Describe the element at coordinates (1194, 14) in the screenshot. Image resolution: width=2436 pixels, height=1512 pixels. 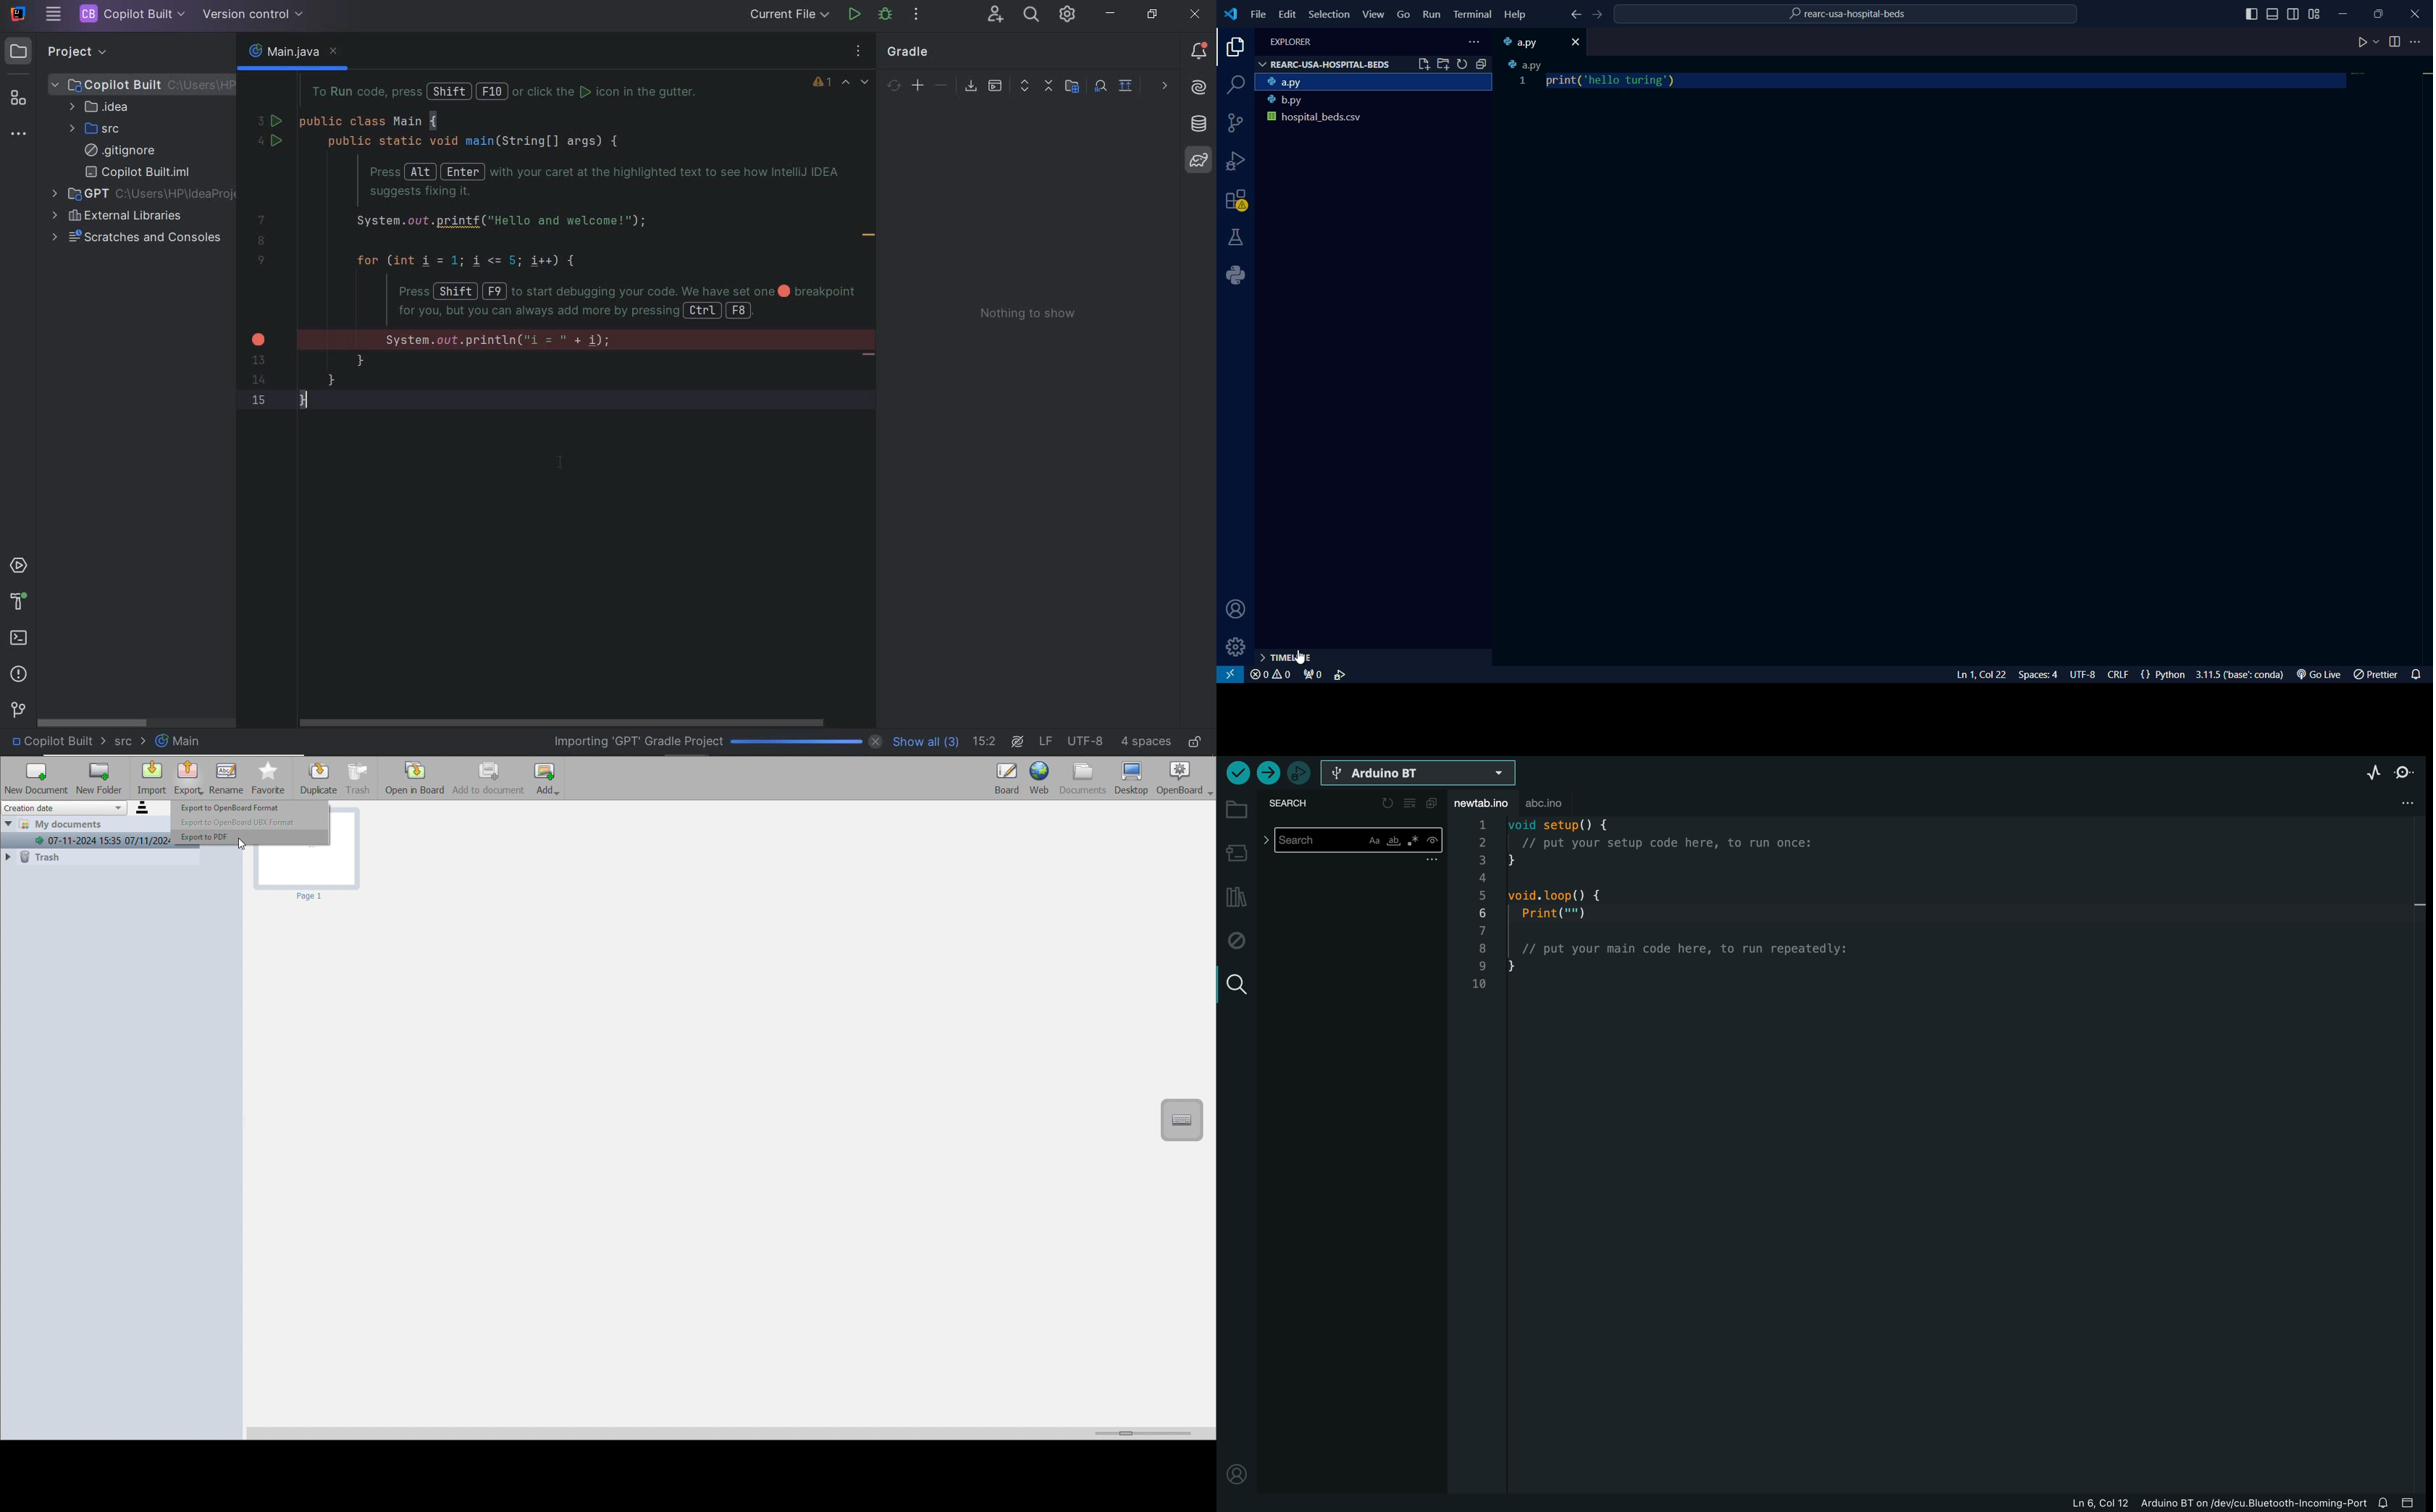
I see `close` at that location.